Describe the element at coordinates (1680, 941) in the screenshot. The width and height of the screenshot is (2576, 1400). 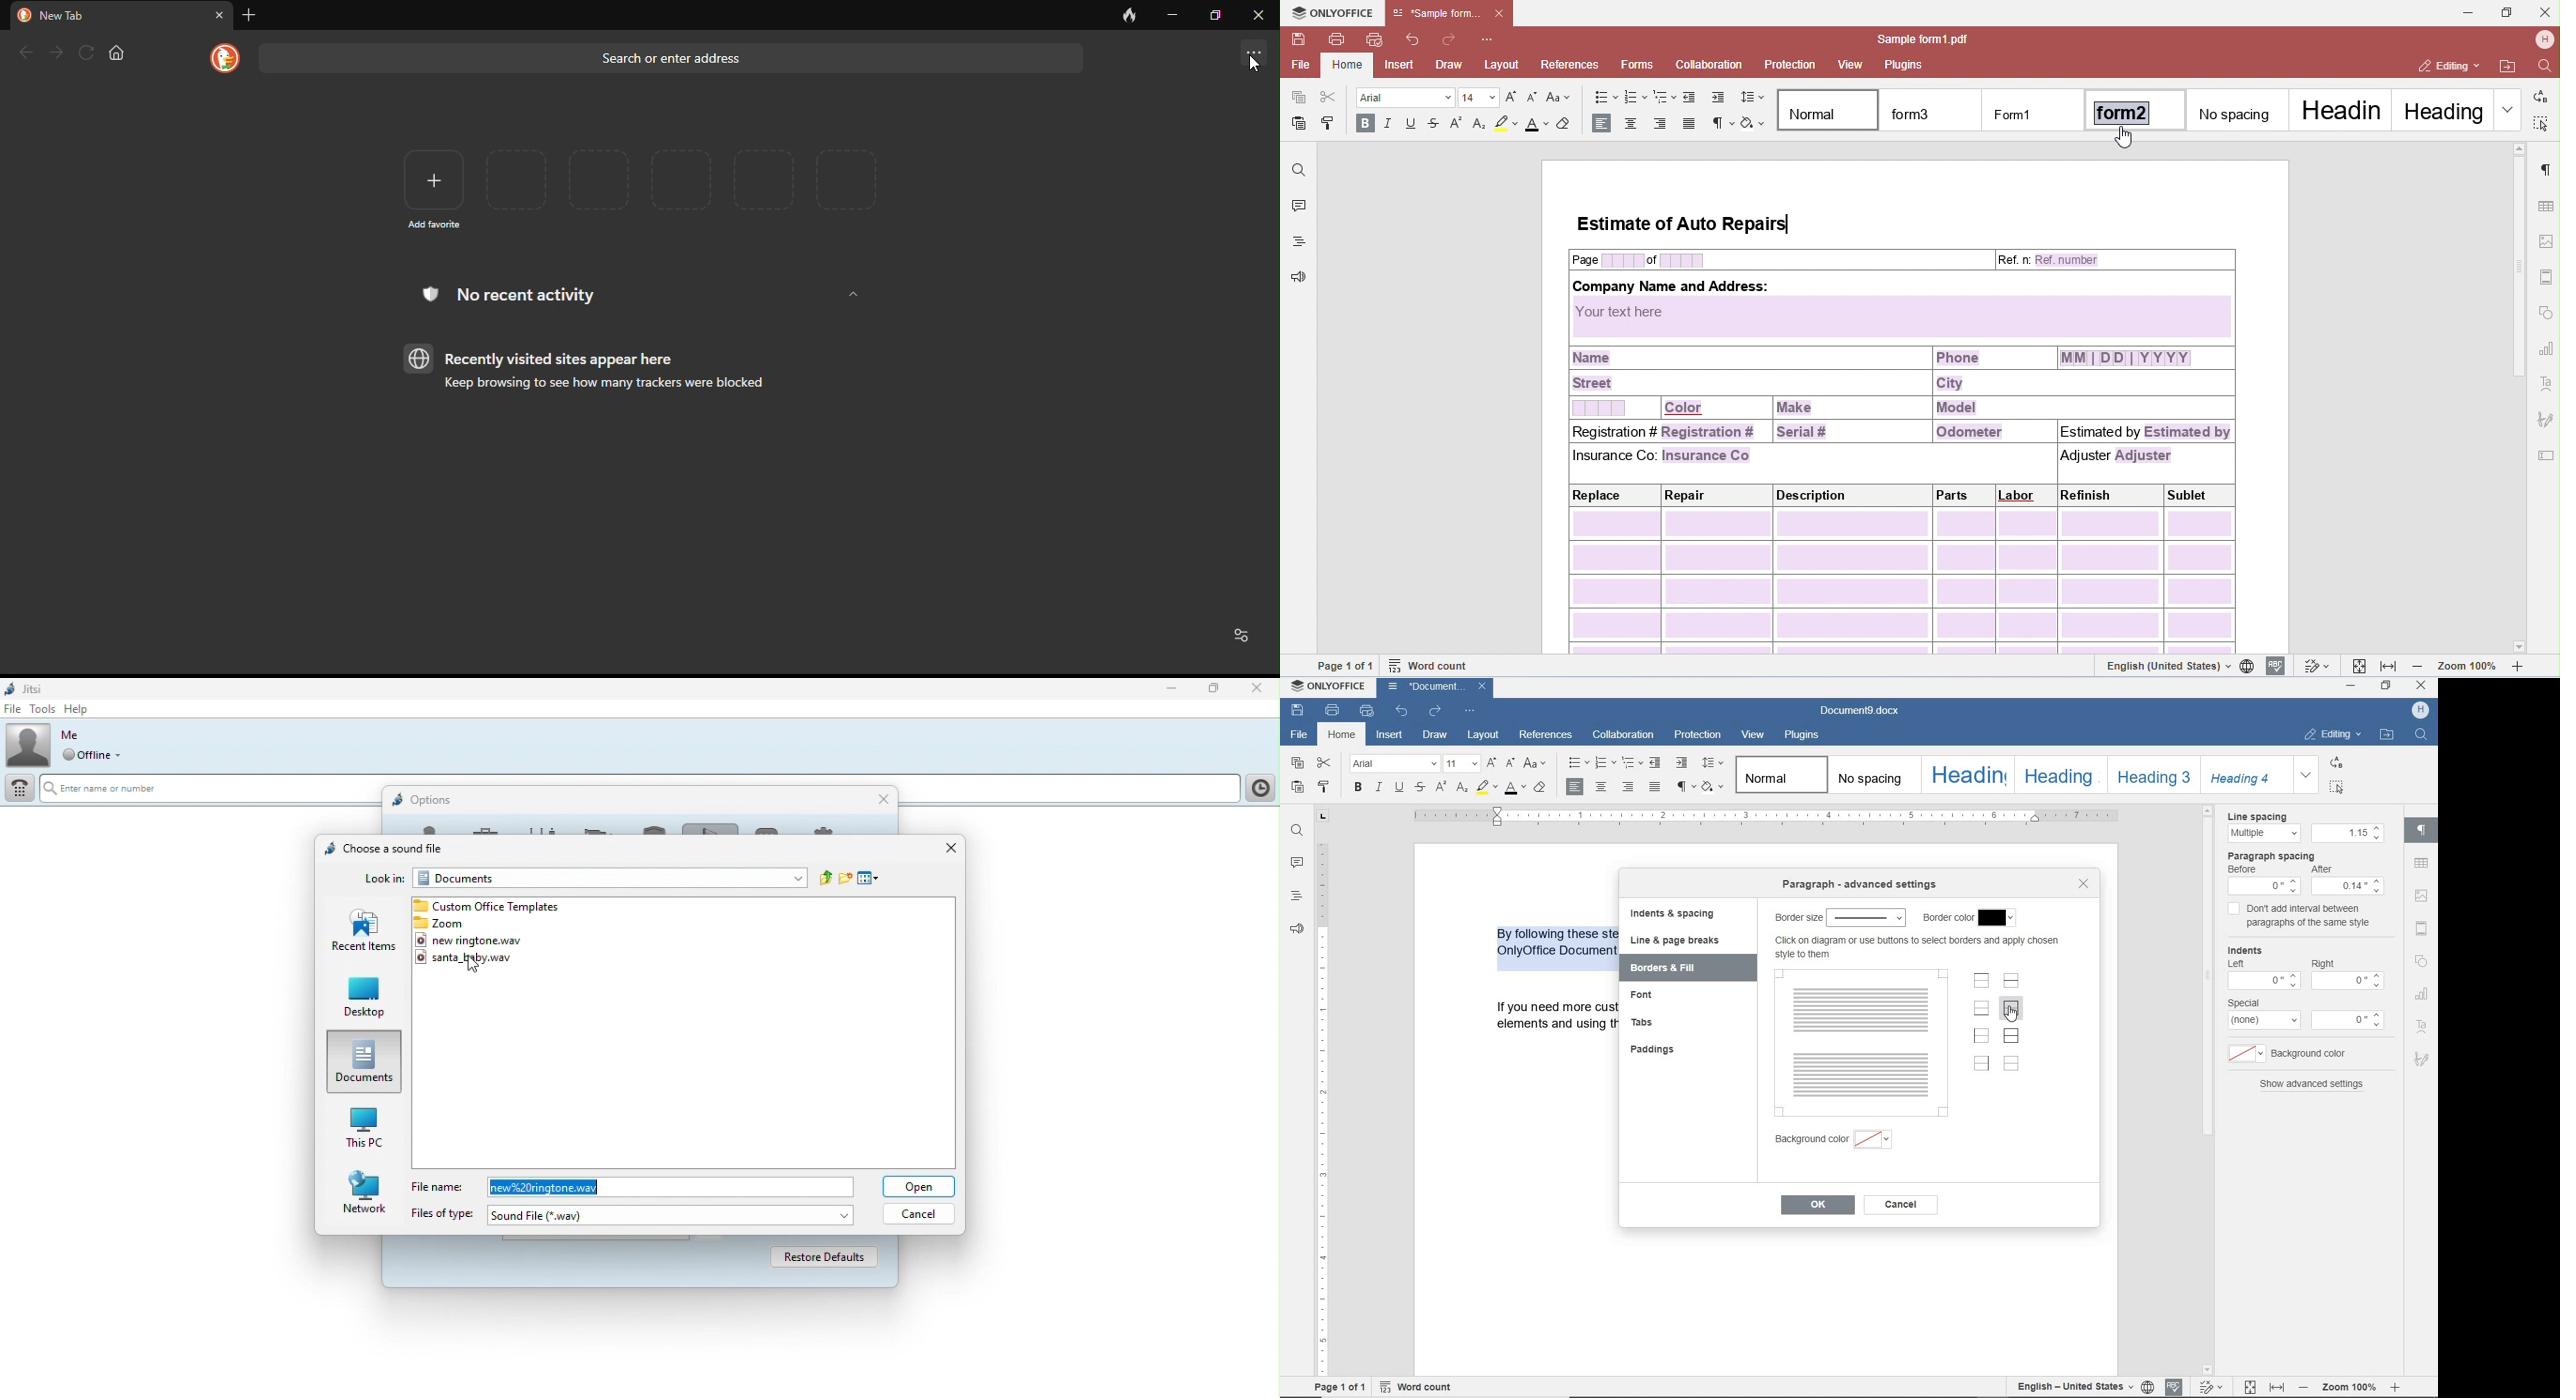
I see `line & page breaks` at that location.